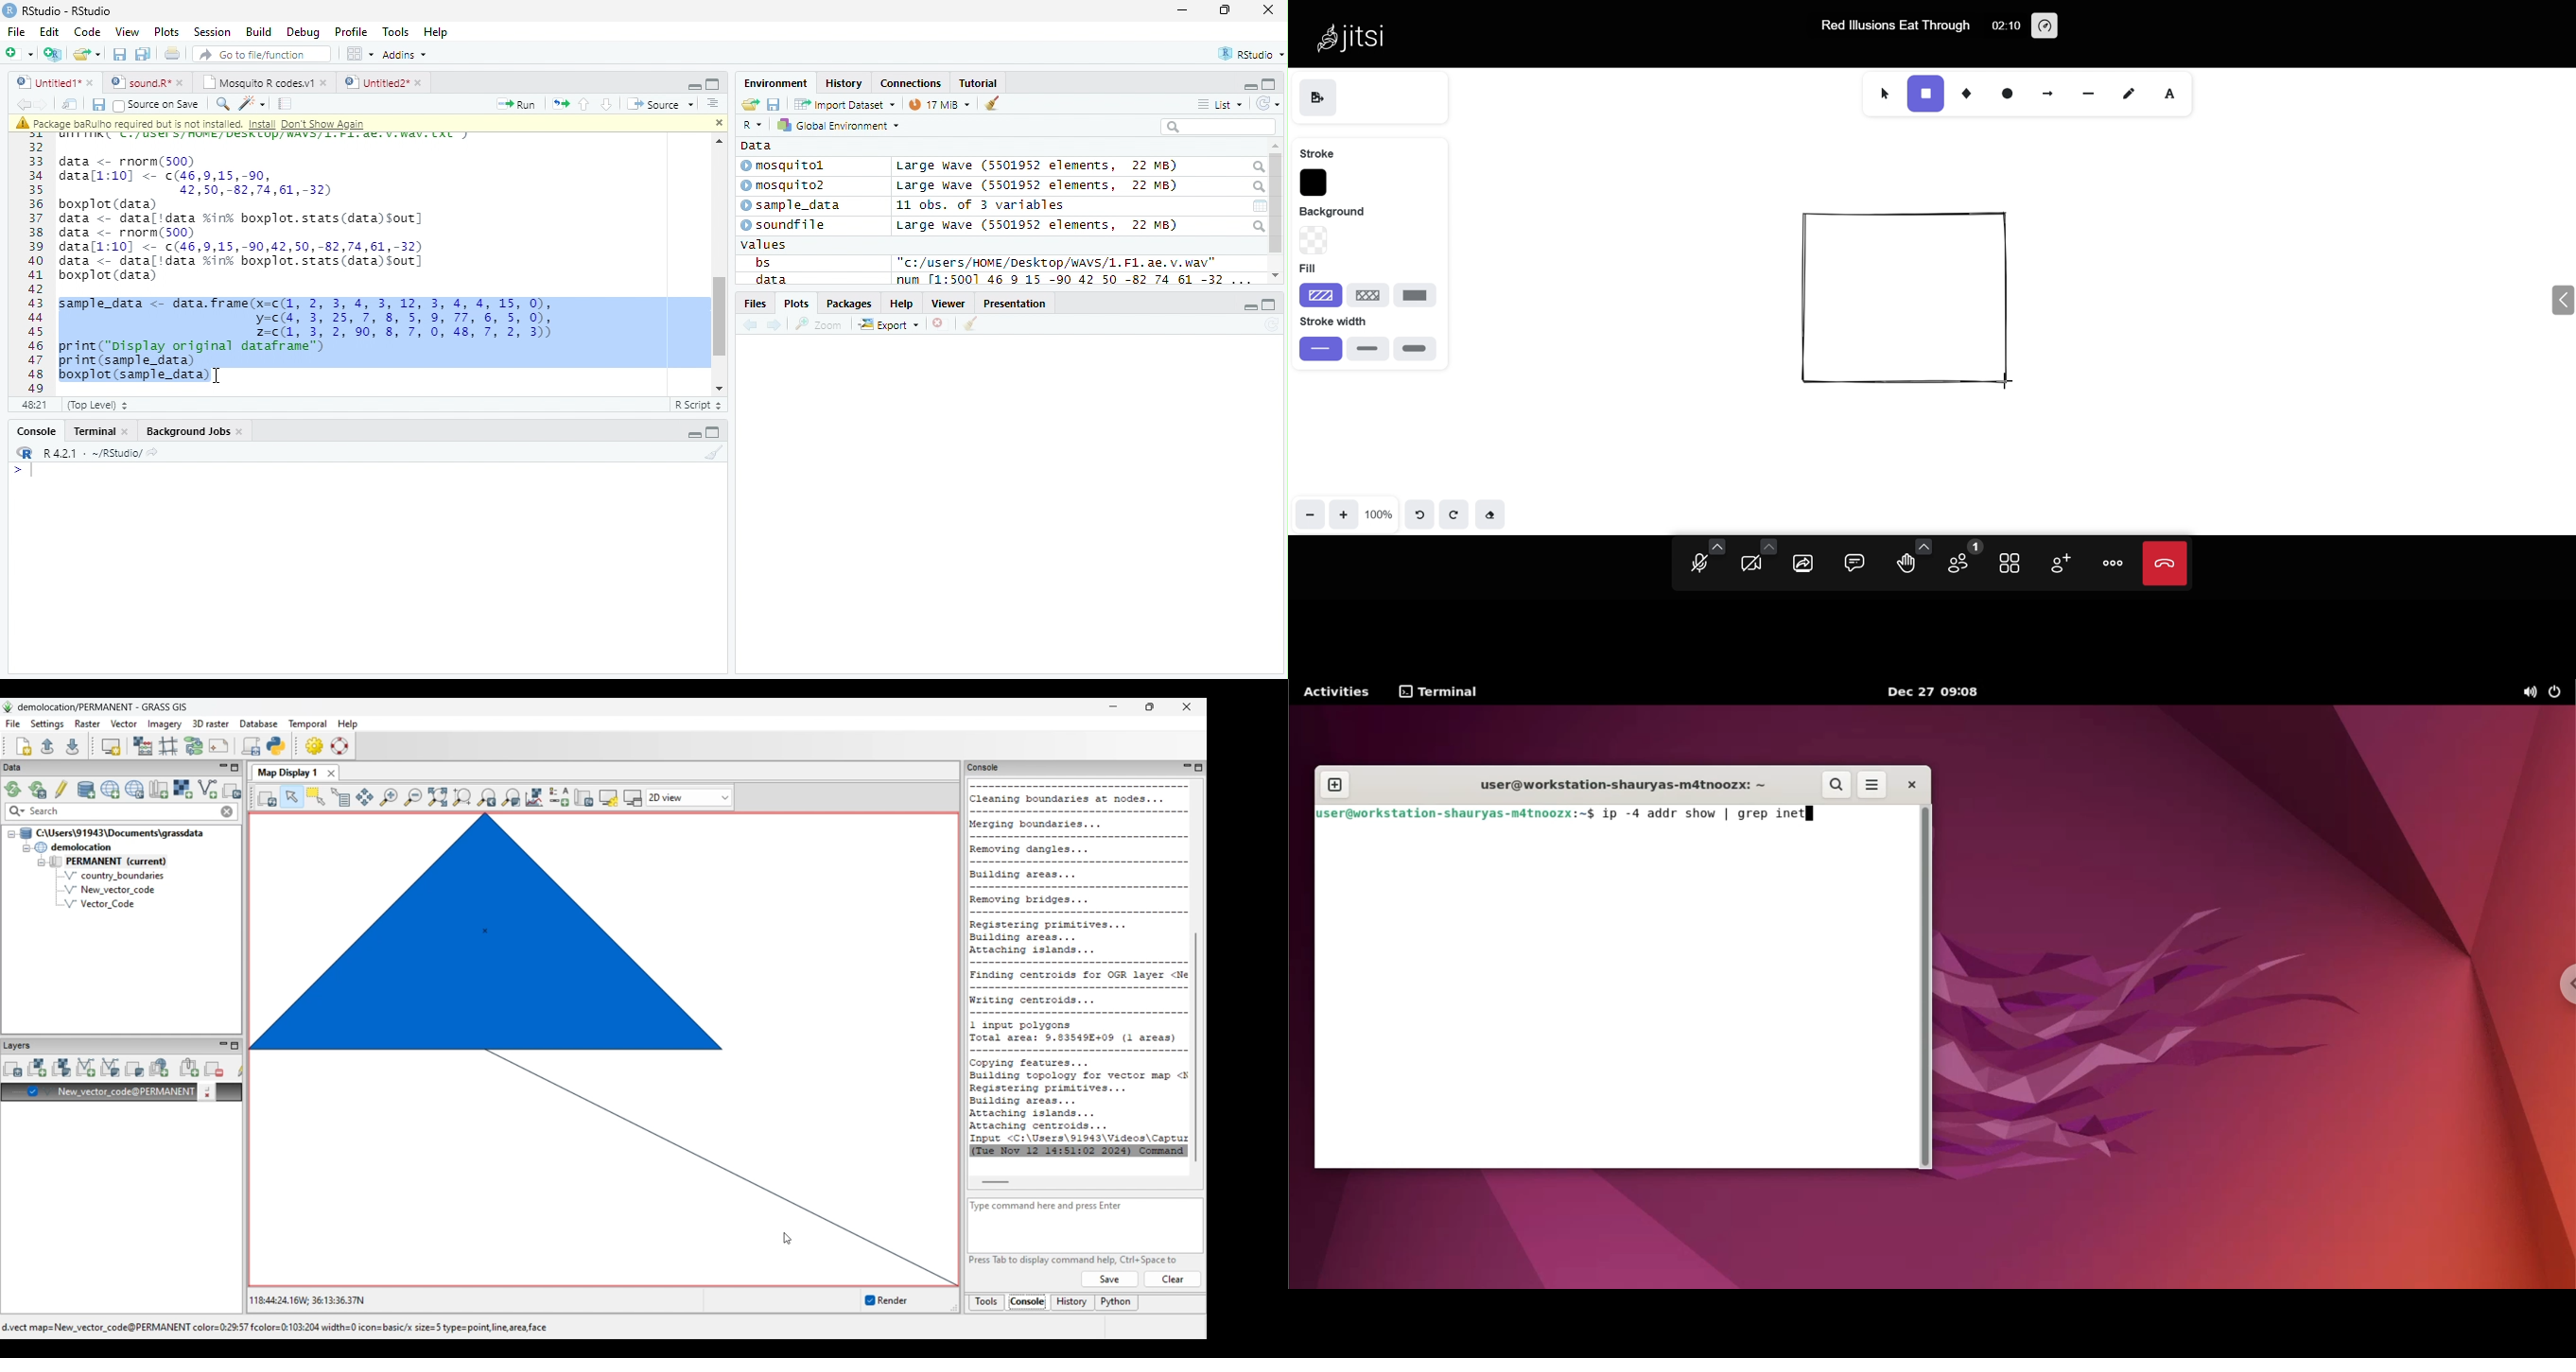  Describe the element at coordinates (34, 404) in the screenshot. I see `48:21` at that location.